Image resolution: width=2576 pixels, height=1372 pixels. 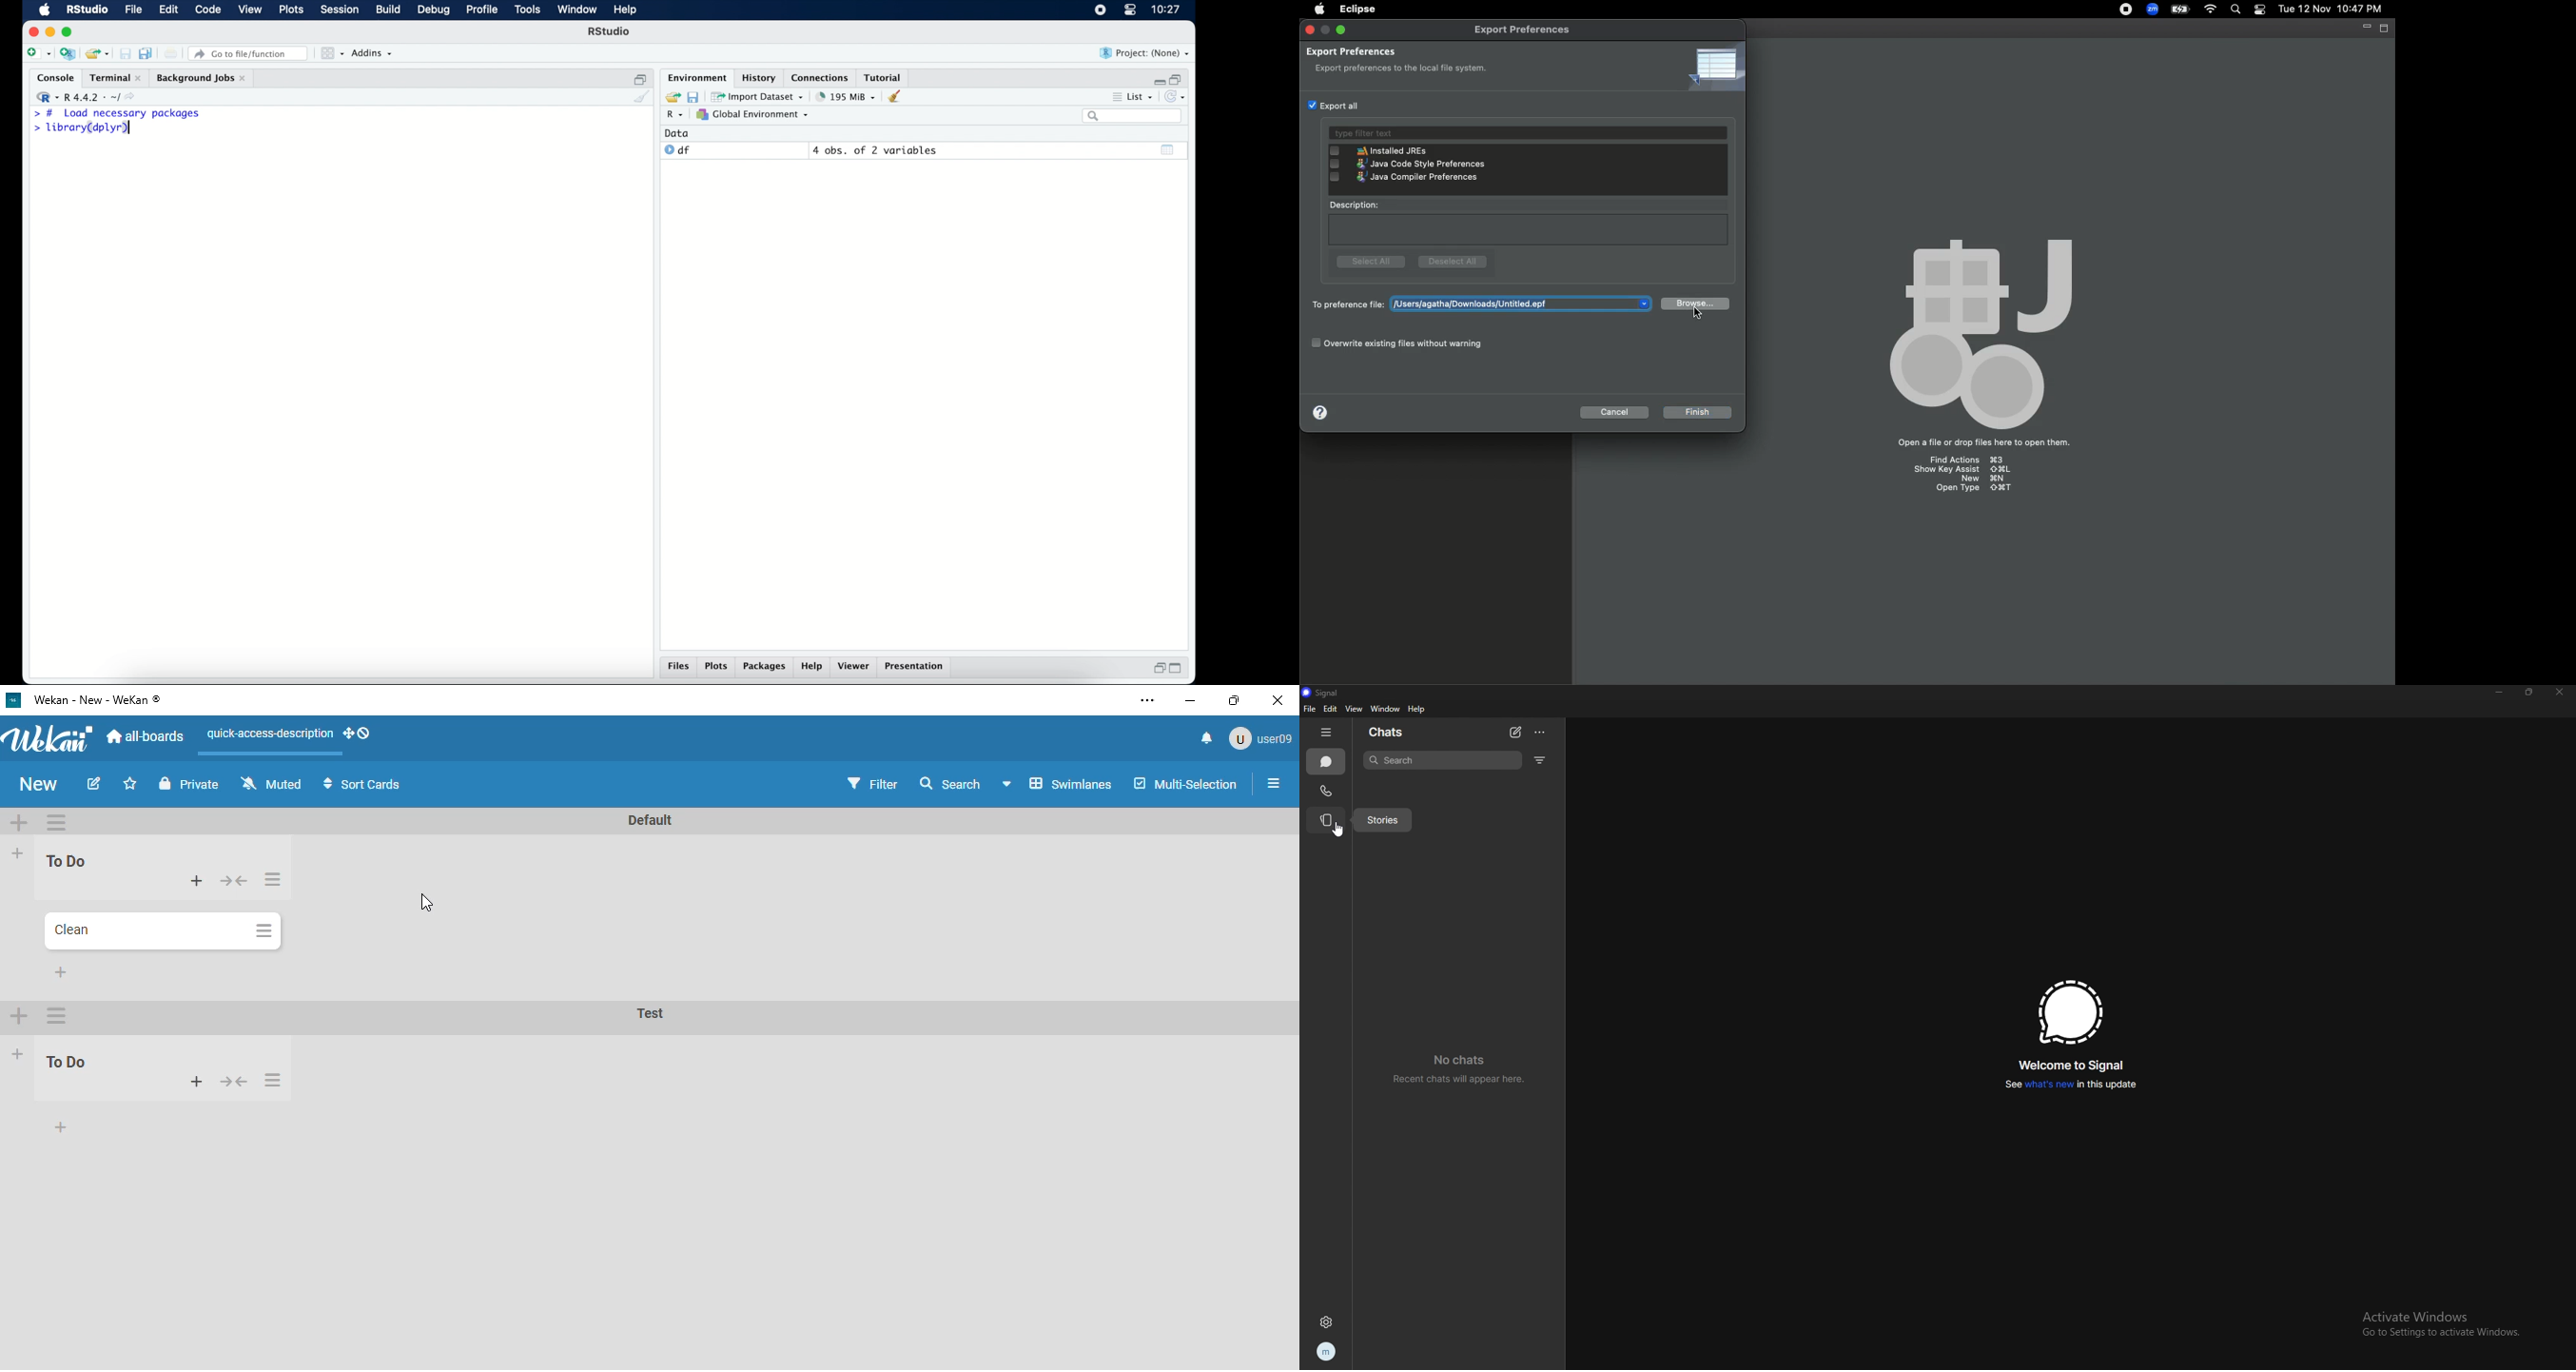 I want to click on maximize, so click(x=1180, y=669).